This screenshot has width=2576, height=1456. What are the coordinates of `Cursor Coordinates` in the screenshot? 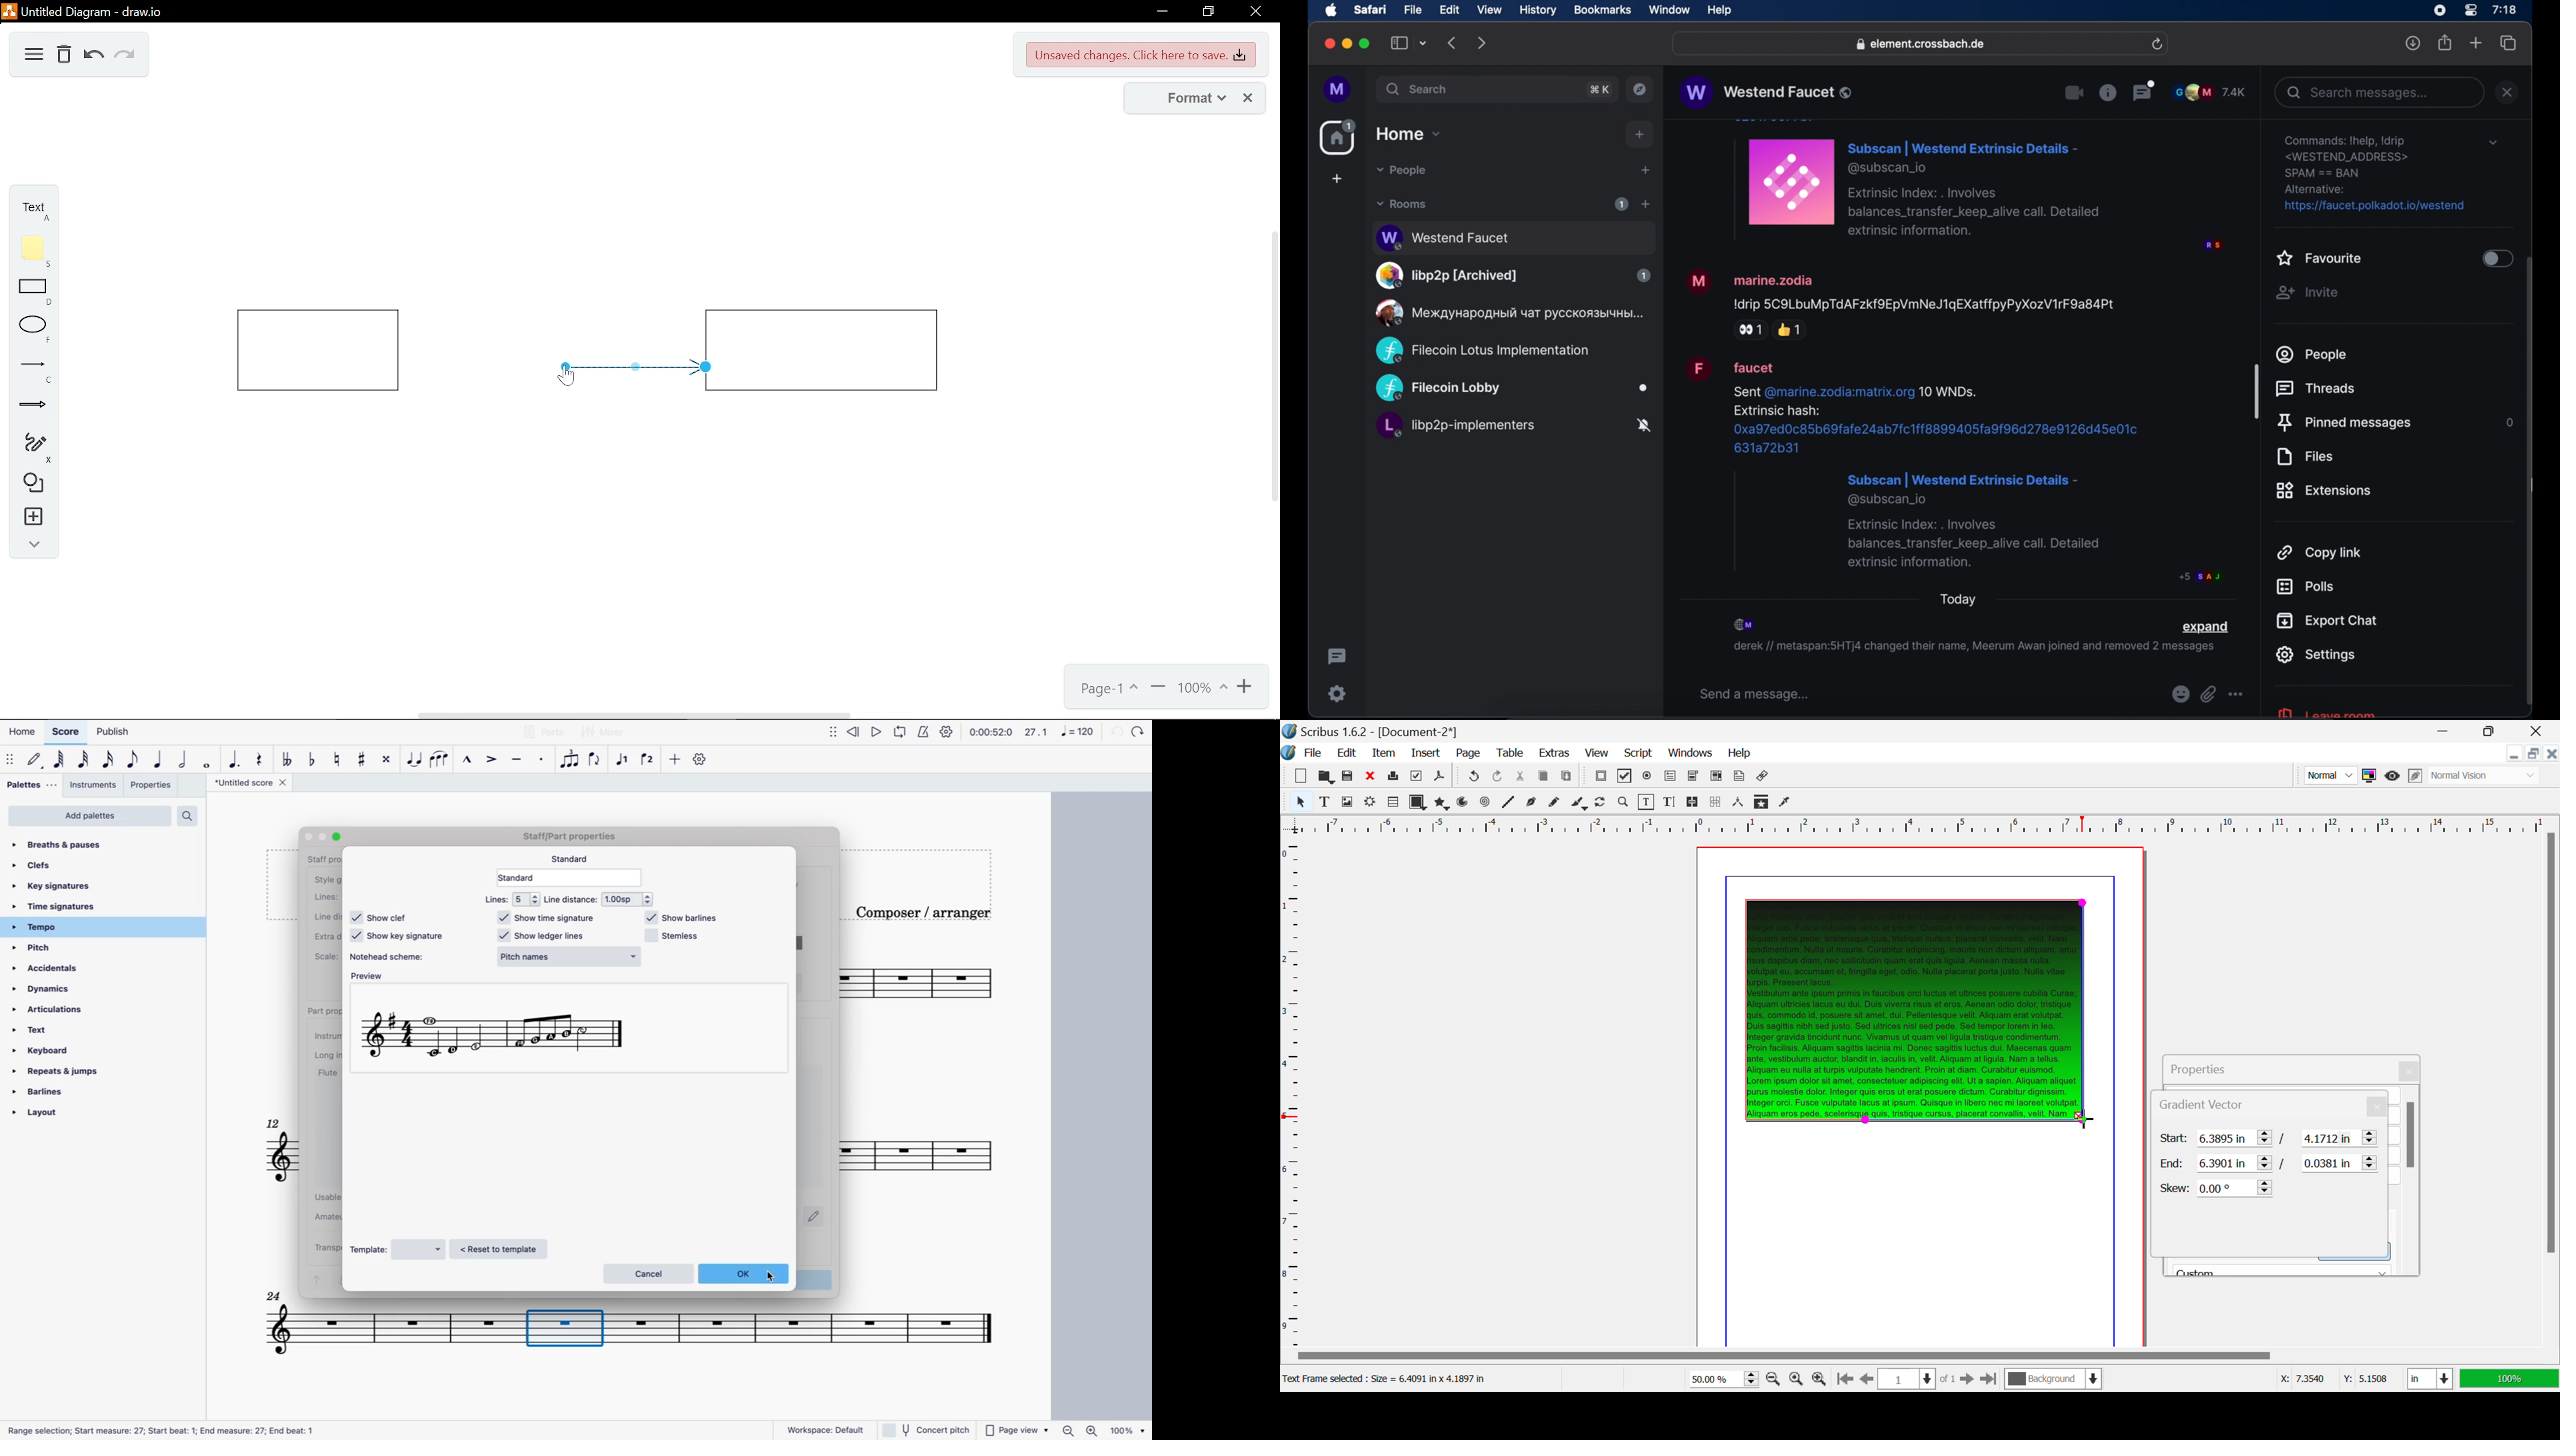 It's located at (2333, 1379).